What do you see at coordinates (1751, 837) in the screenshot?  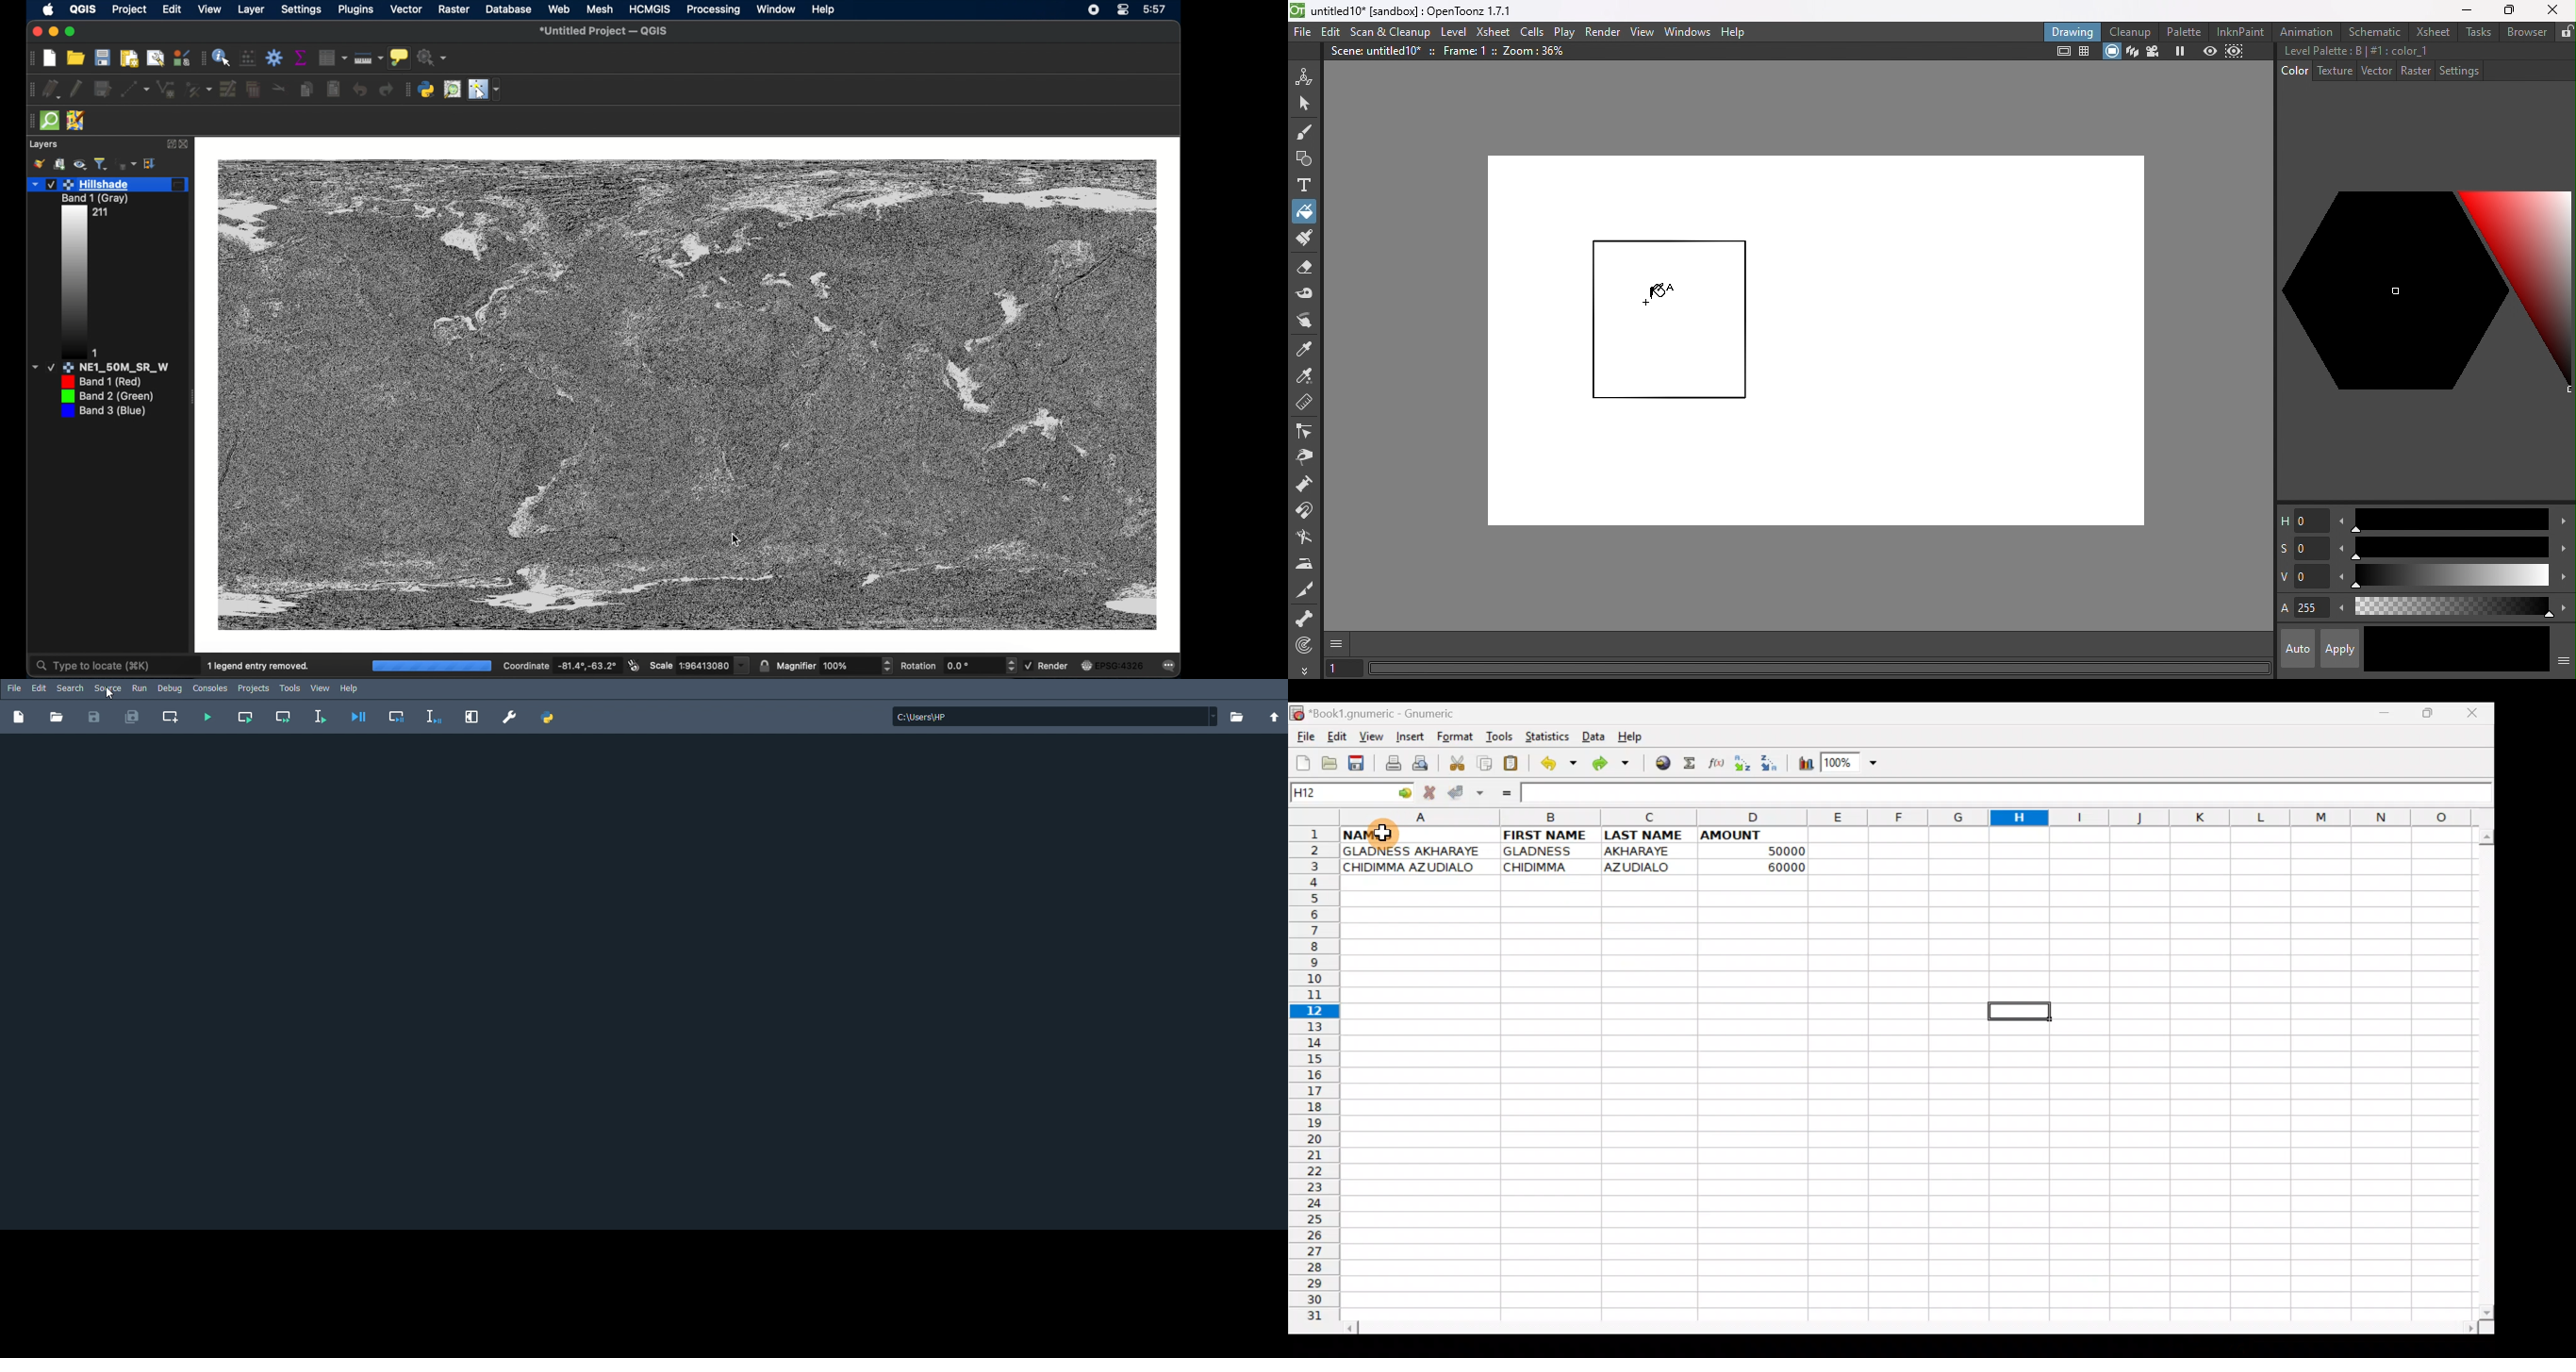 I see `AMOUNT` at bounding box center [1751, 837].